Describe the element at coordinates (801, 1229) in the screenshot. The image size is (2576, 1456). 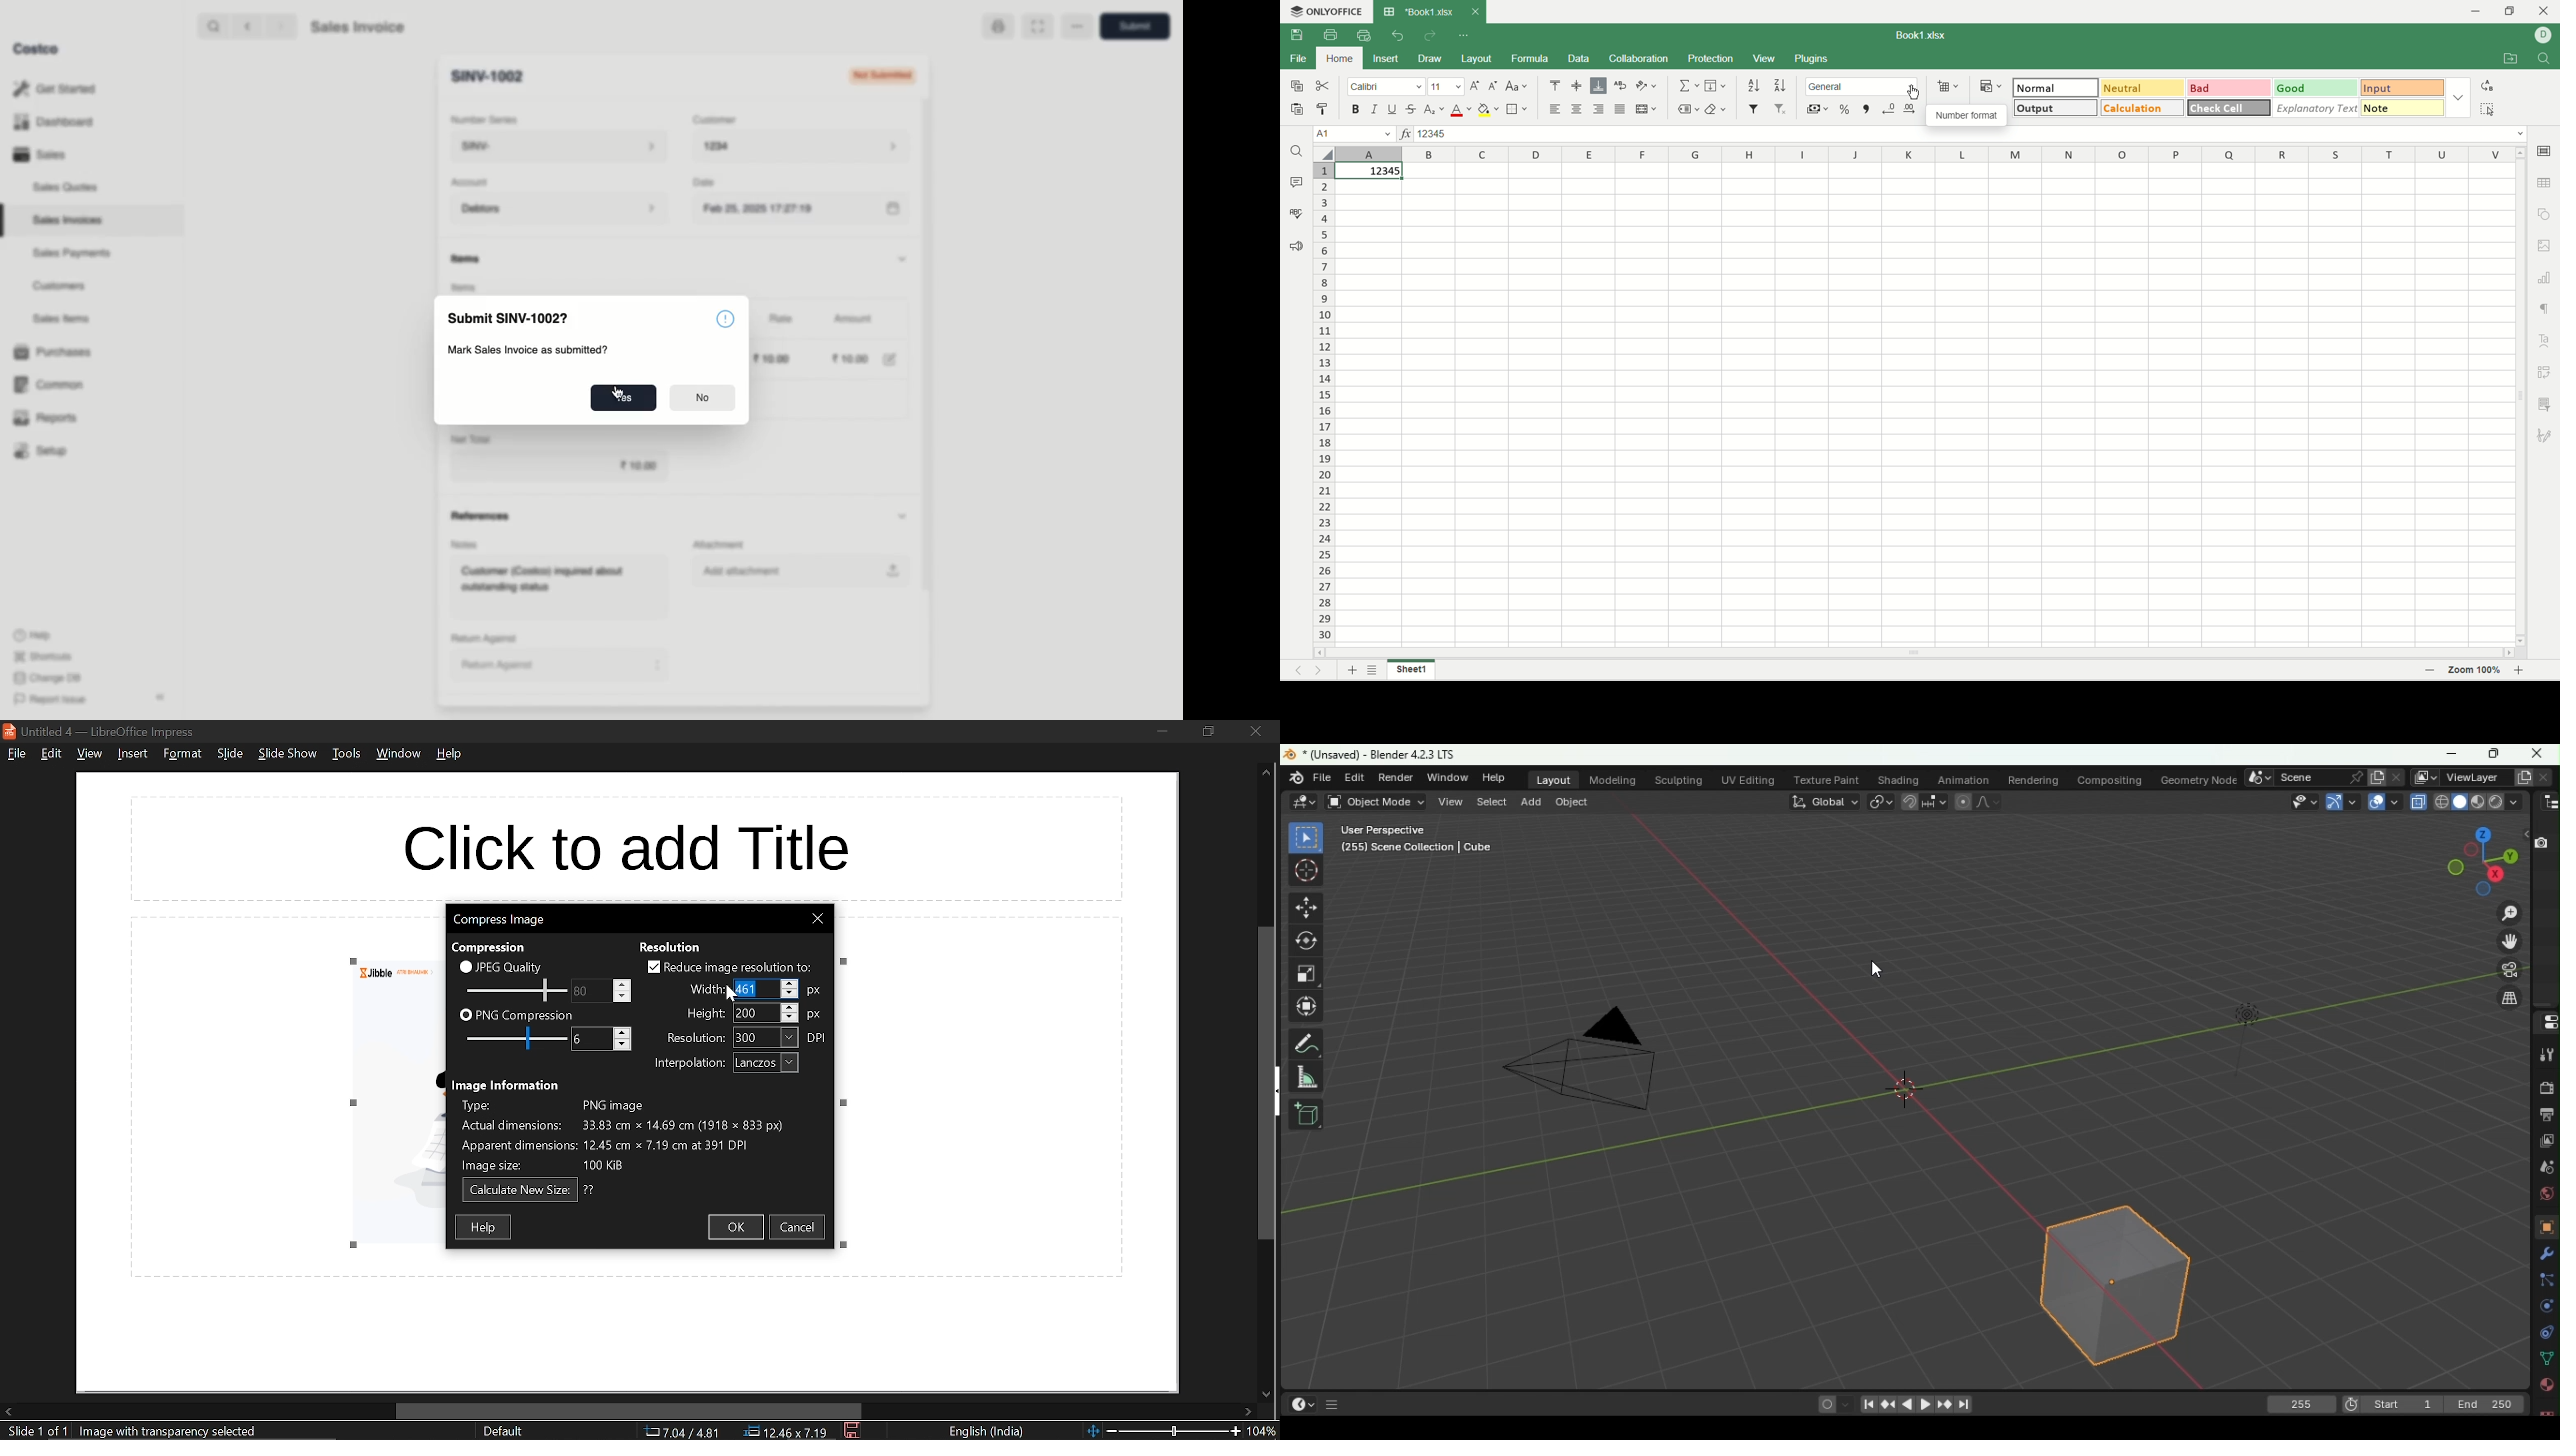
I see `cancel` at that location.